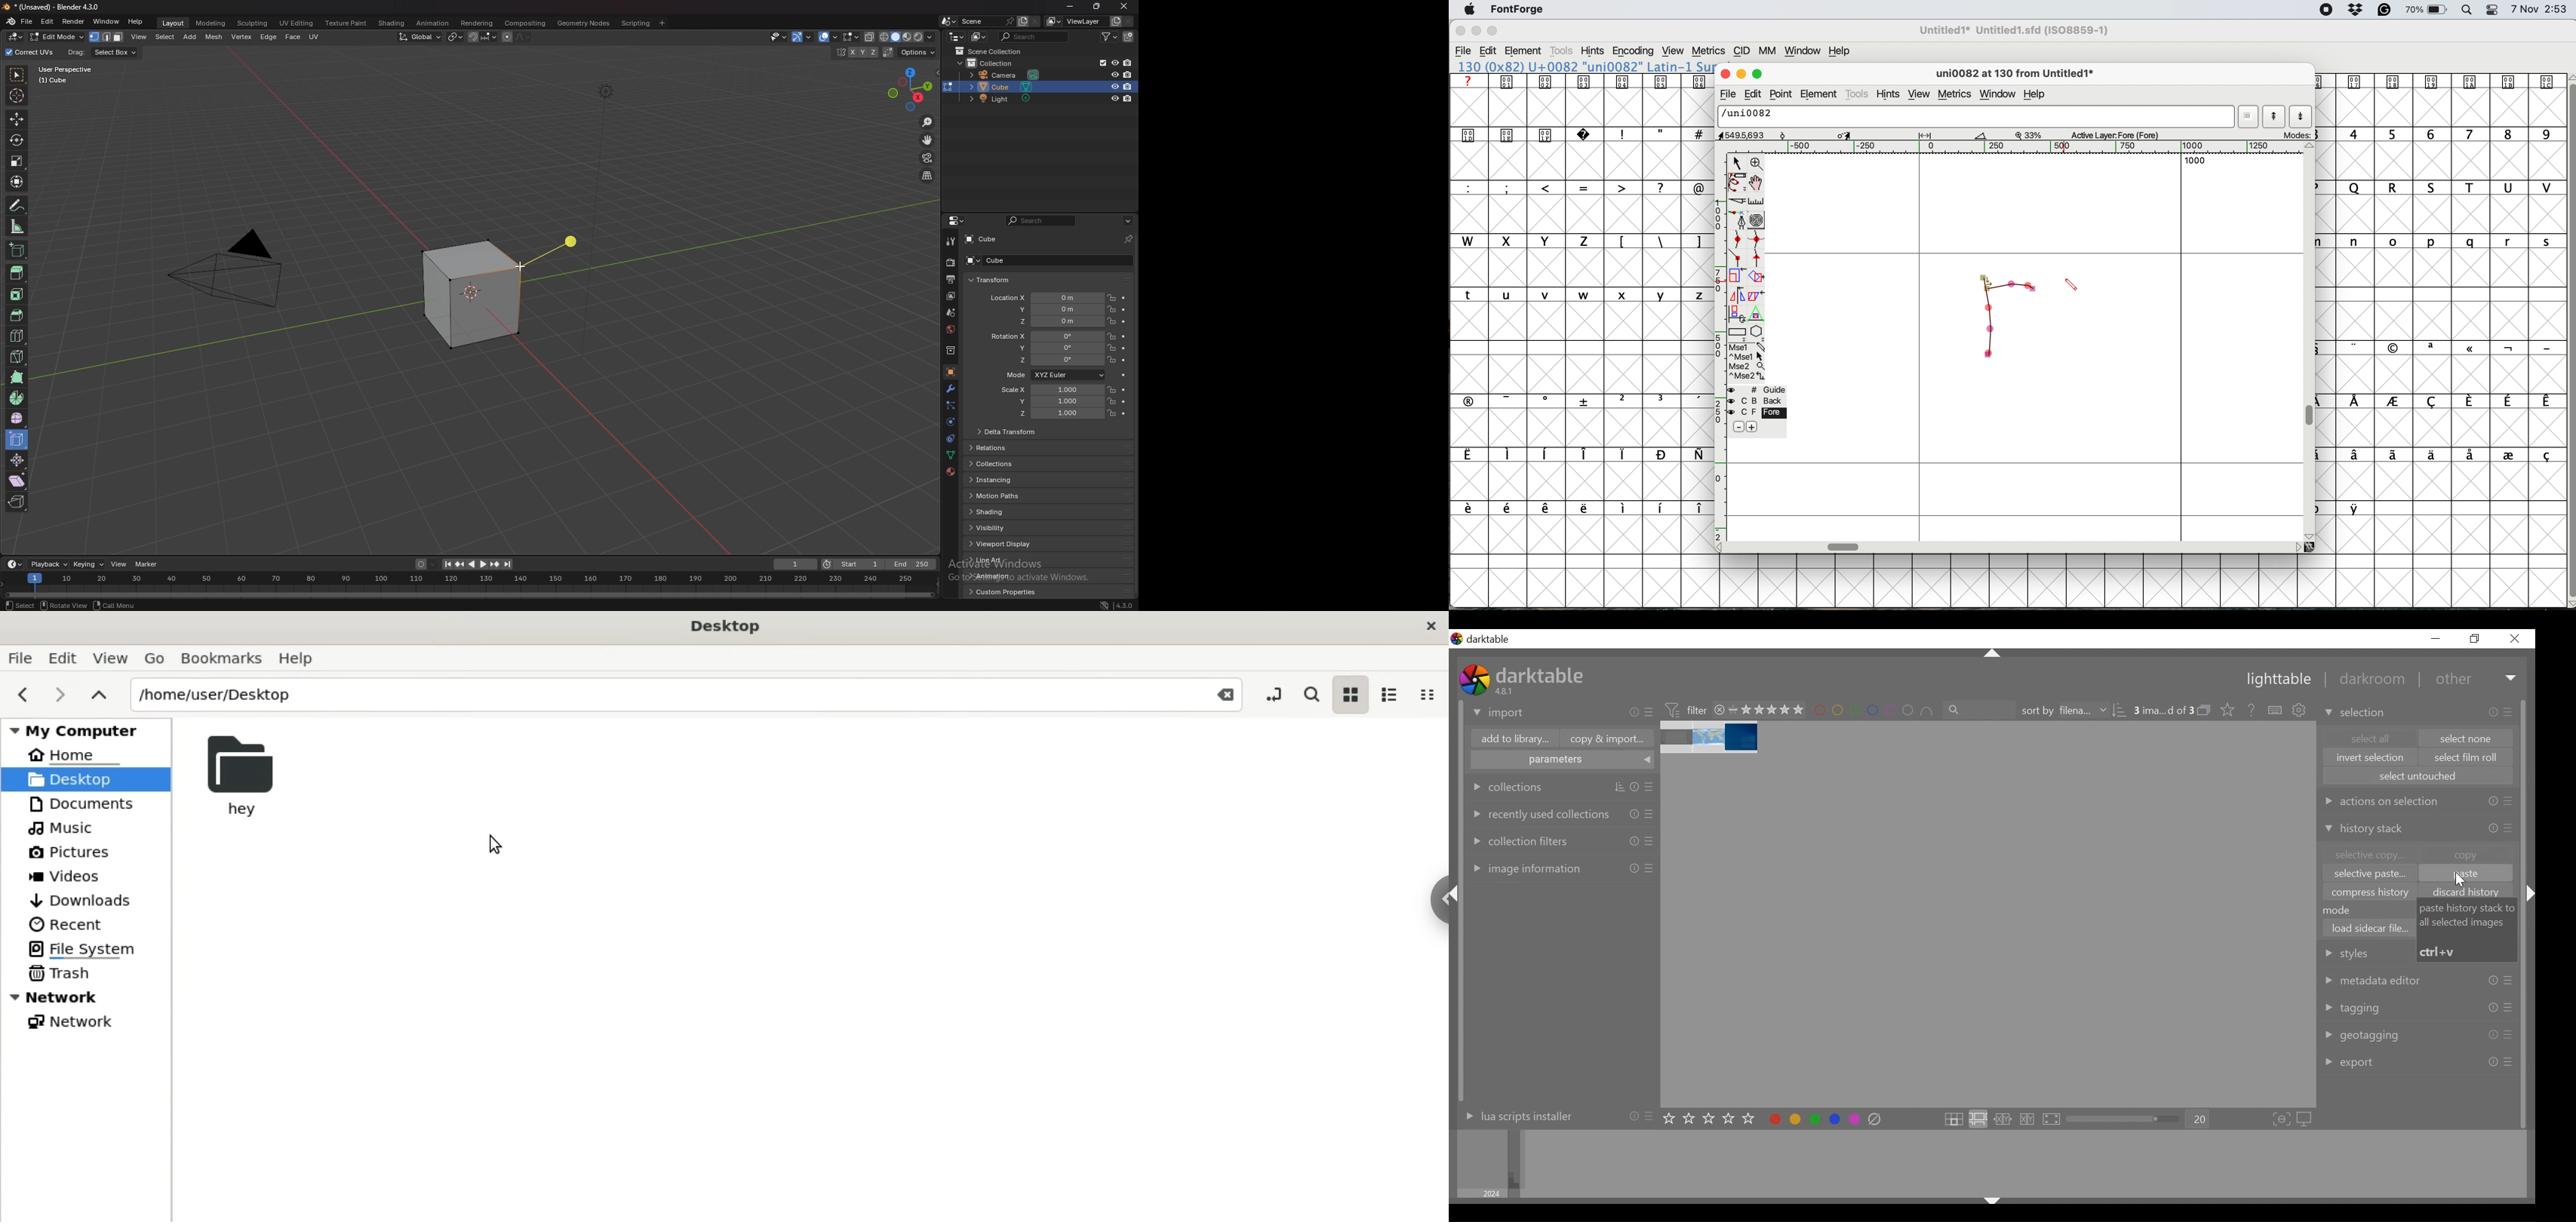 This screenshot has height=1232, width=2576. I want to click on hints, so click(1593, 52).